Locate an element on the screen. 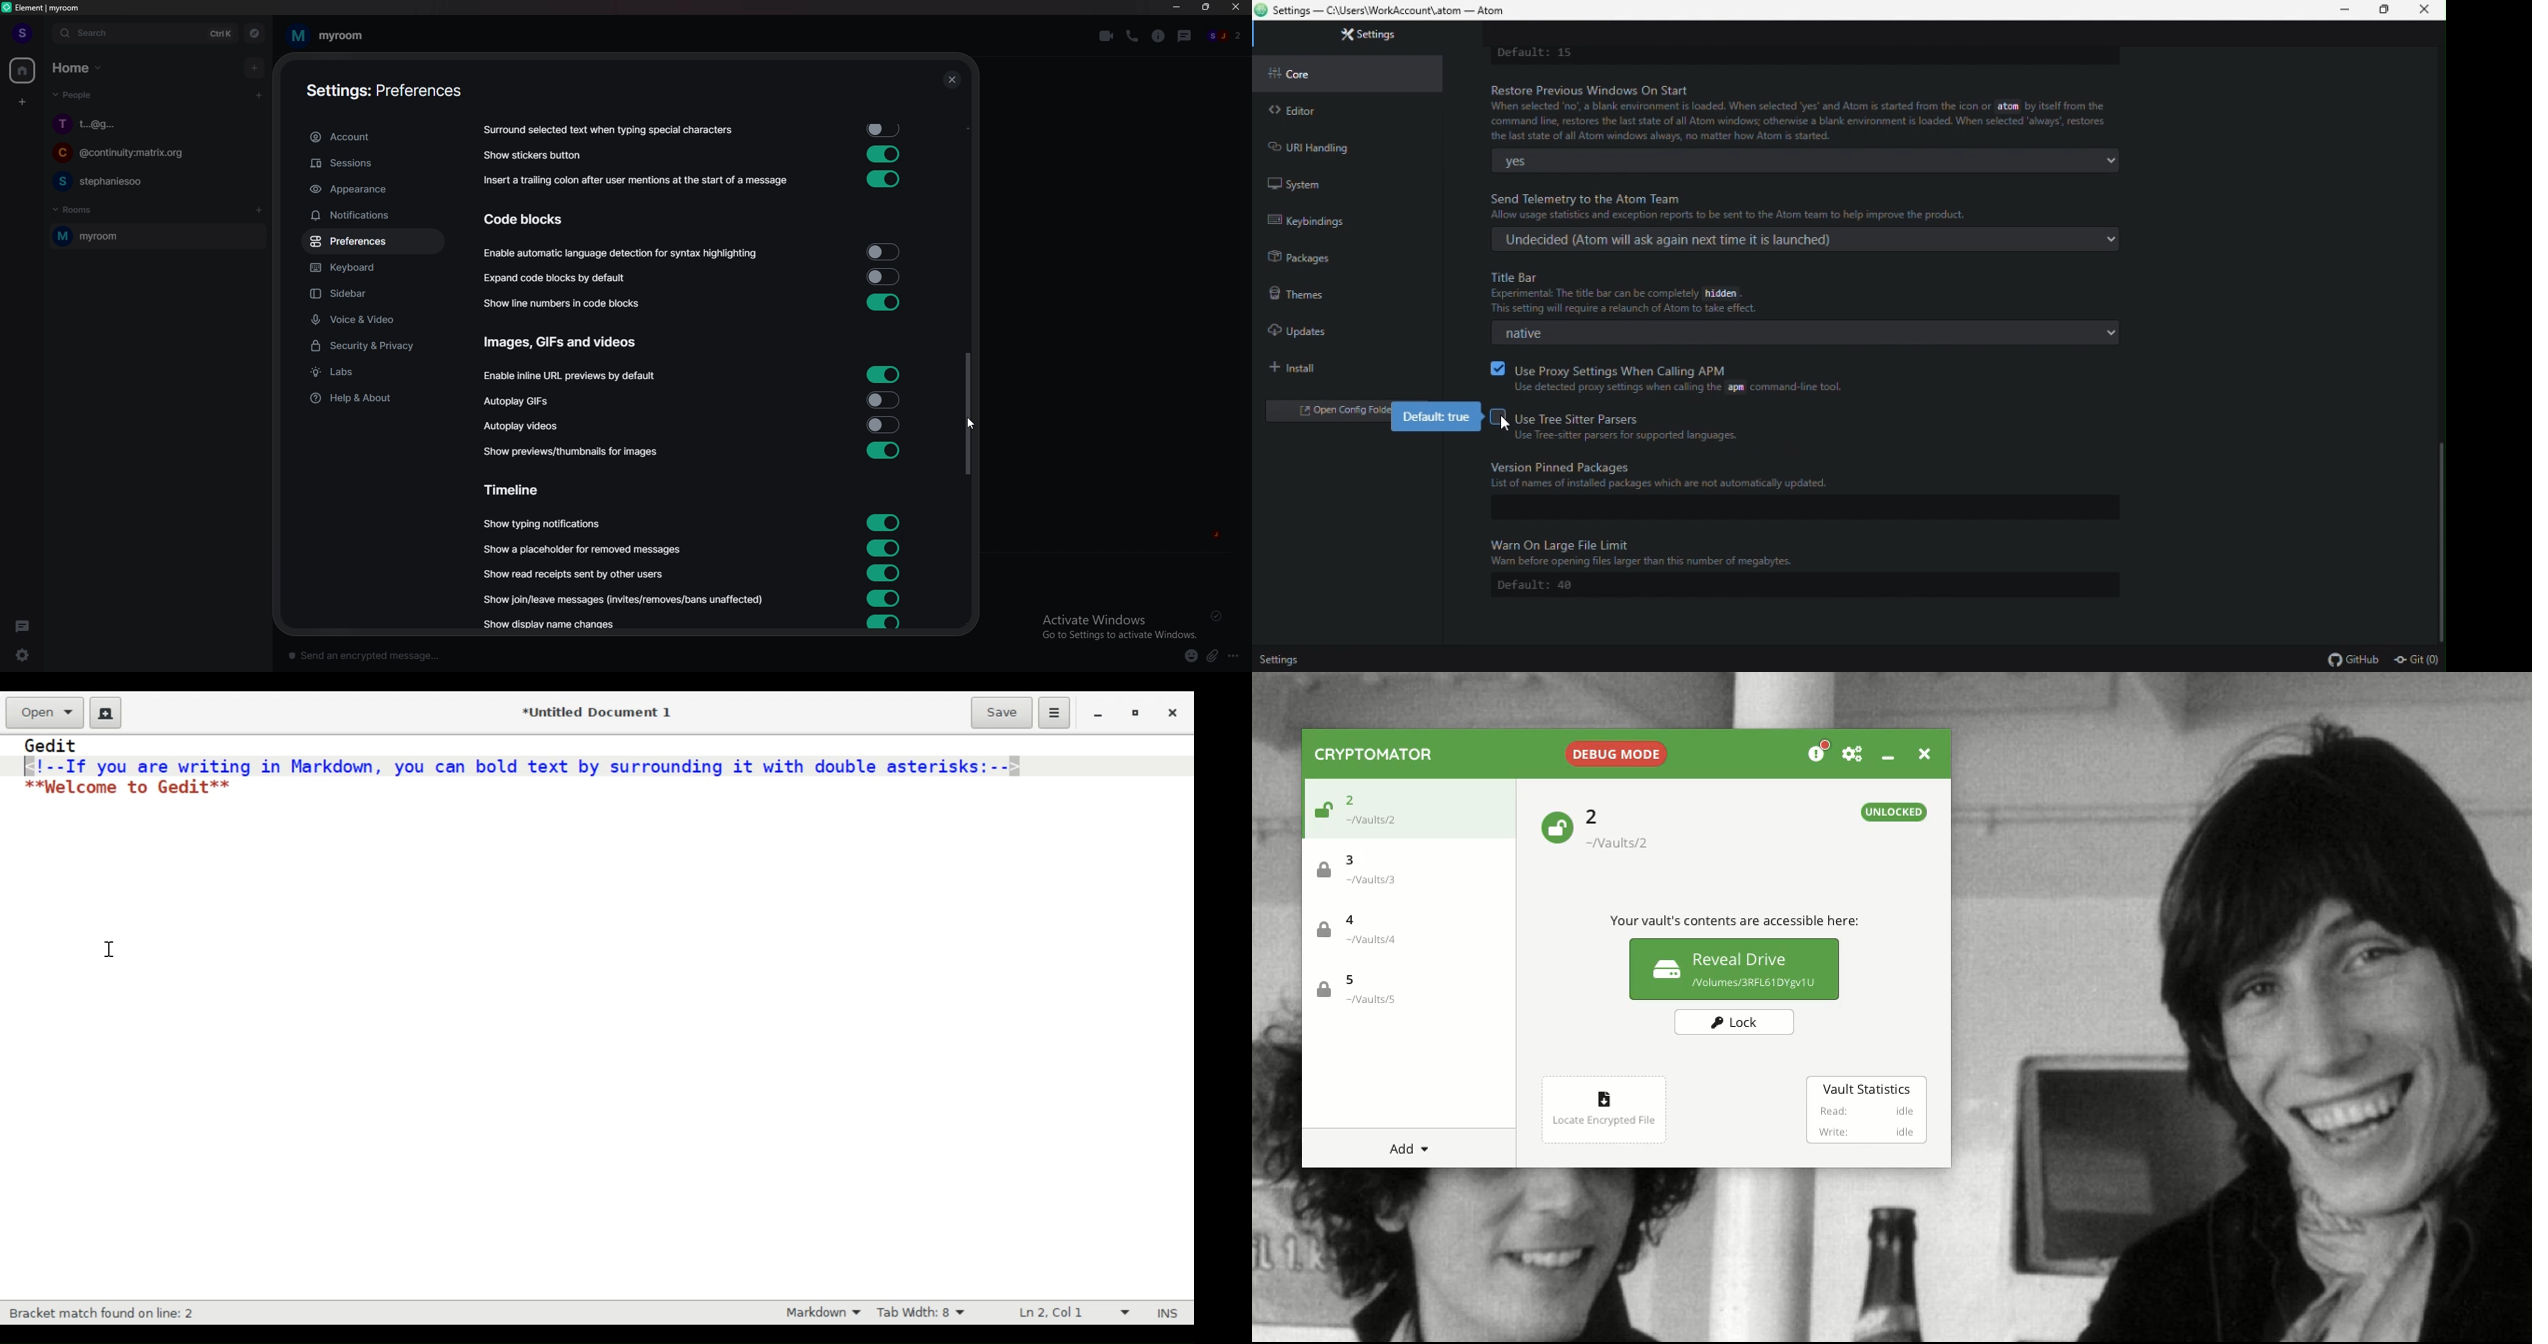 This screenshot has height=1344, width=2548. preference is located at coordinates (373, 242).